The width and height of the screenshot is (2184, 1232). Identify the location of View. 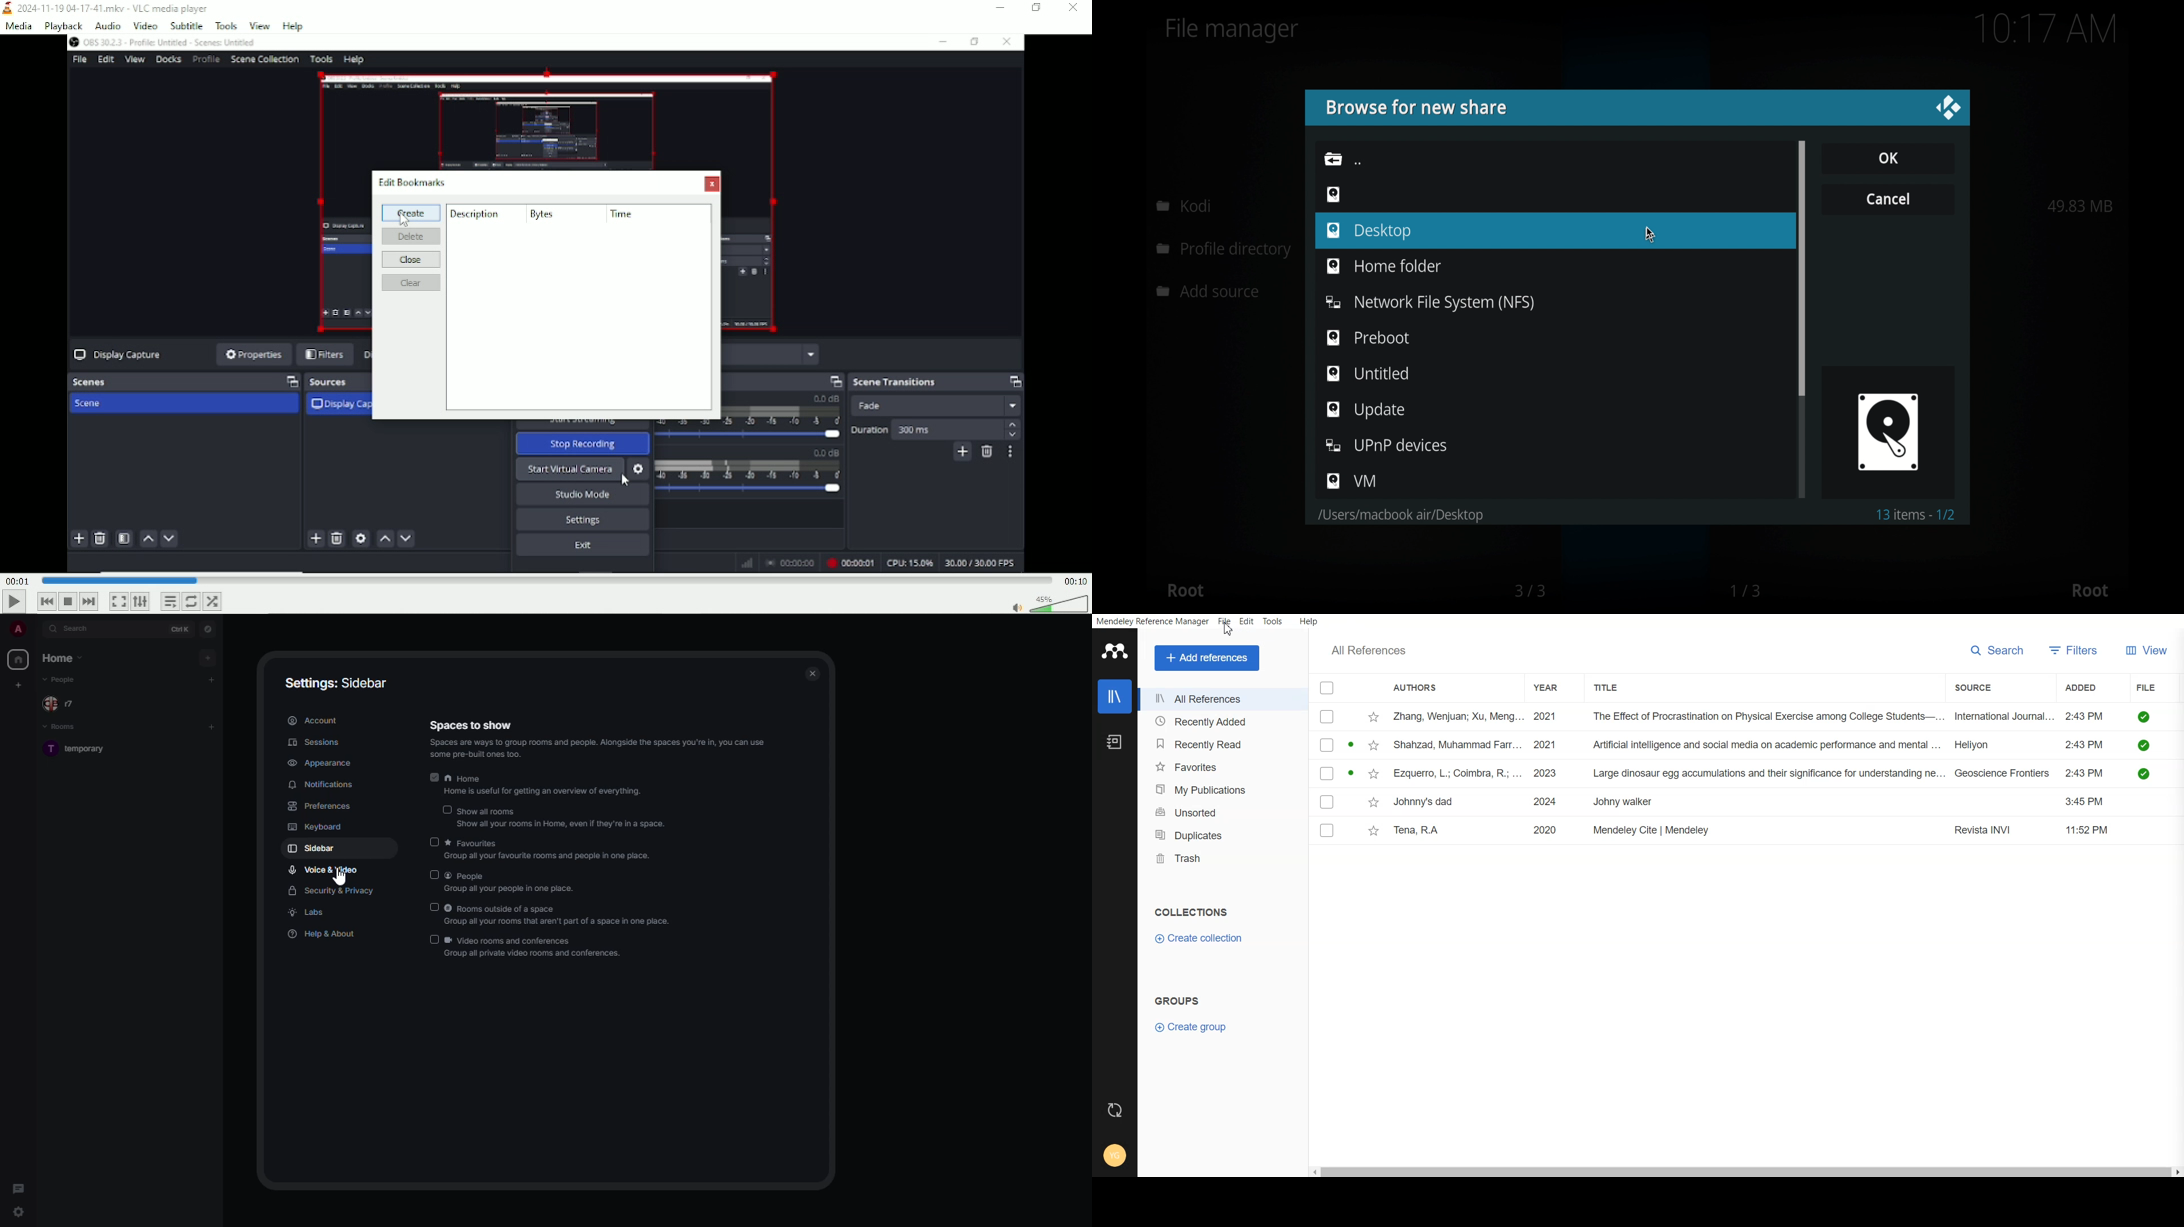
(258, 26).